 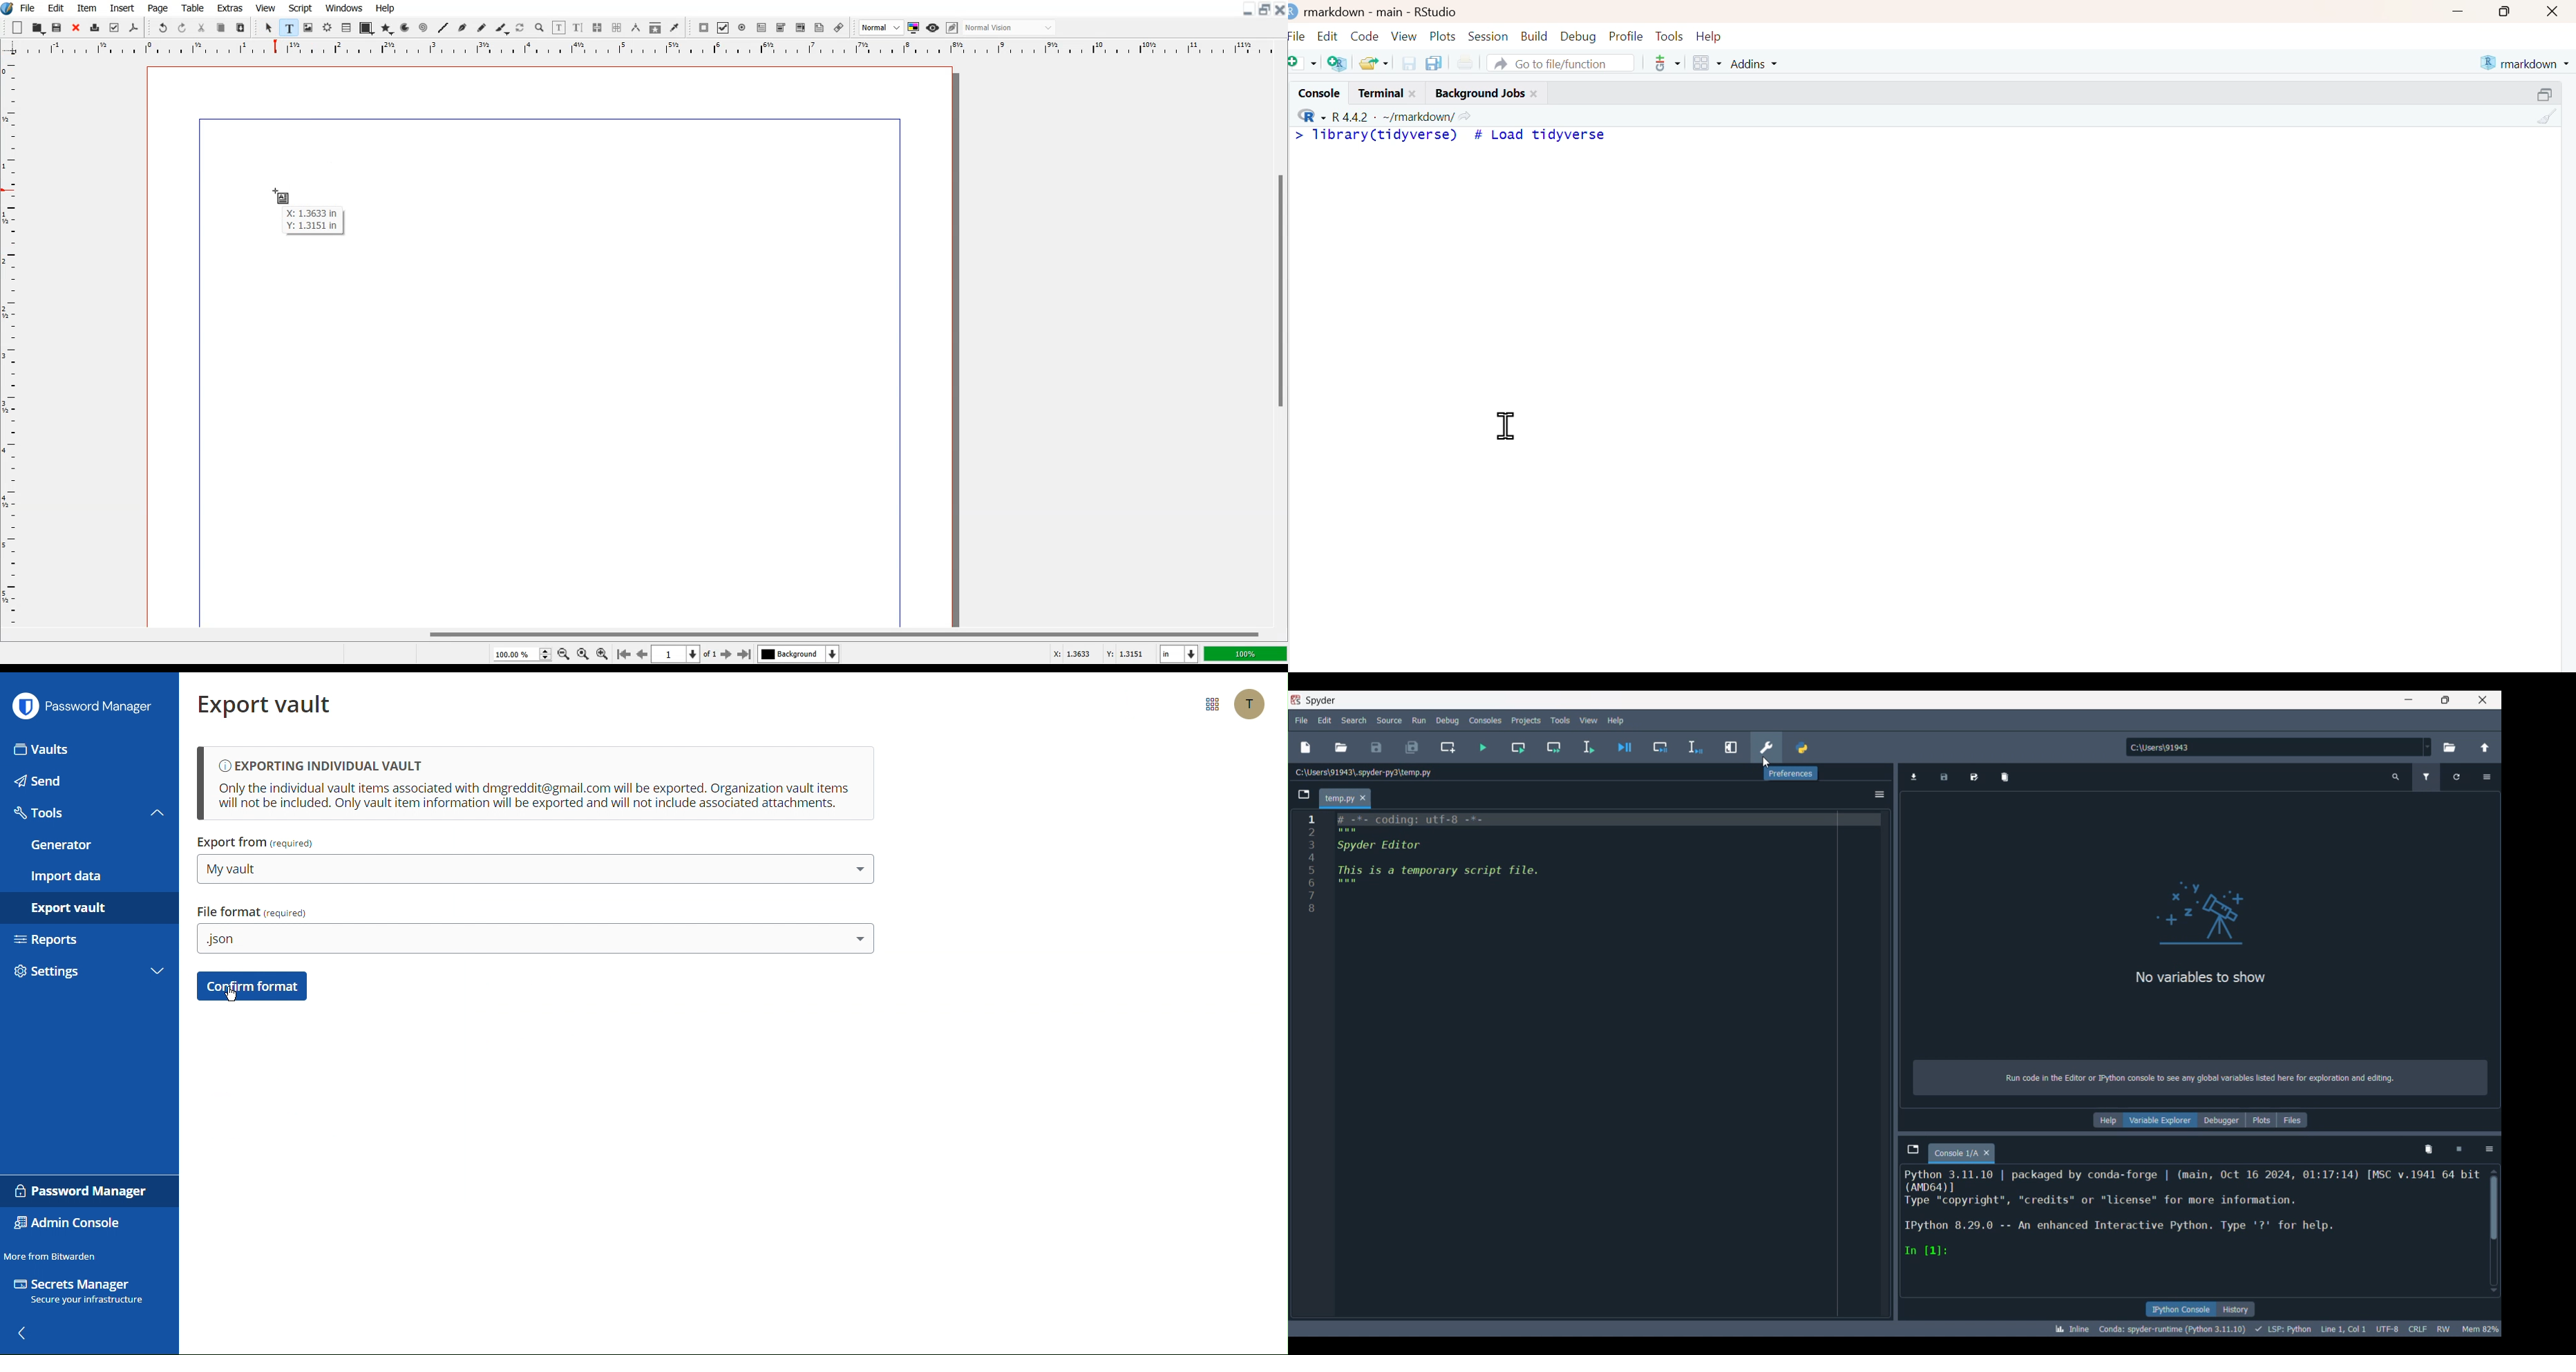 What do you see at coordinates (1625, 747) in the screenshot?
I see `Debug file` at bounding box center [1625, 747].